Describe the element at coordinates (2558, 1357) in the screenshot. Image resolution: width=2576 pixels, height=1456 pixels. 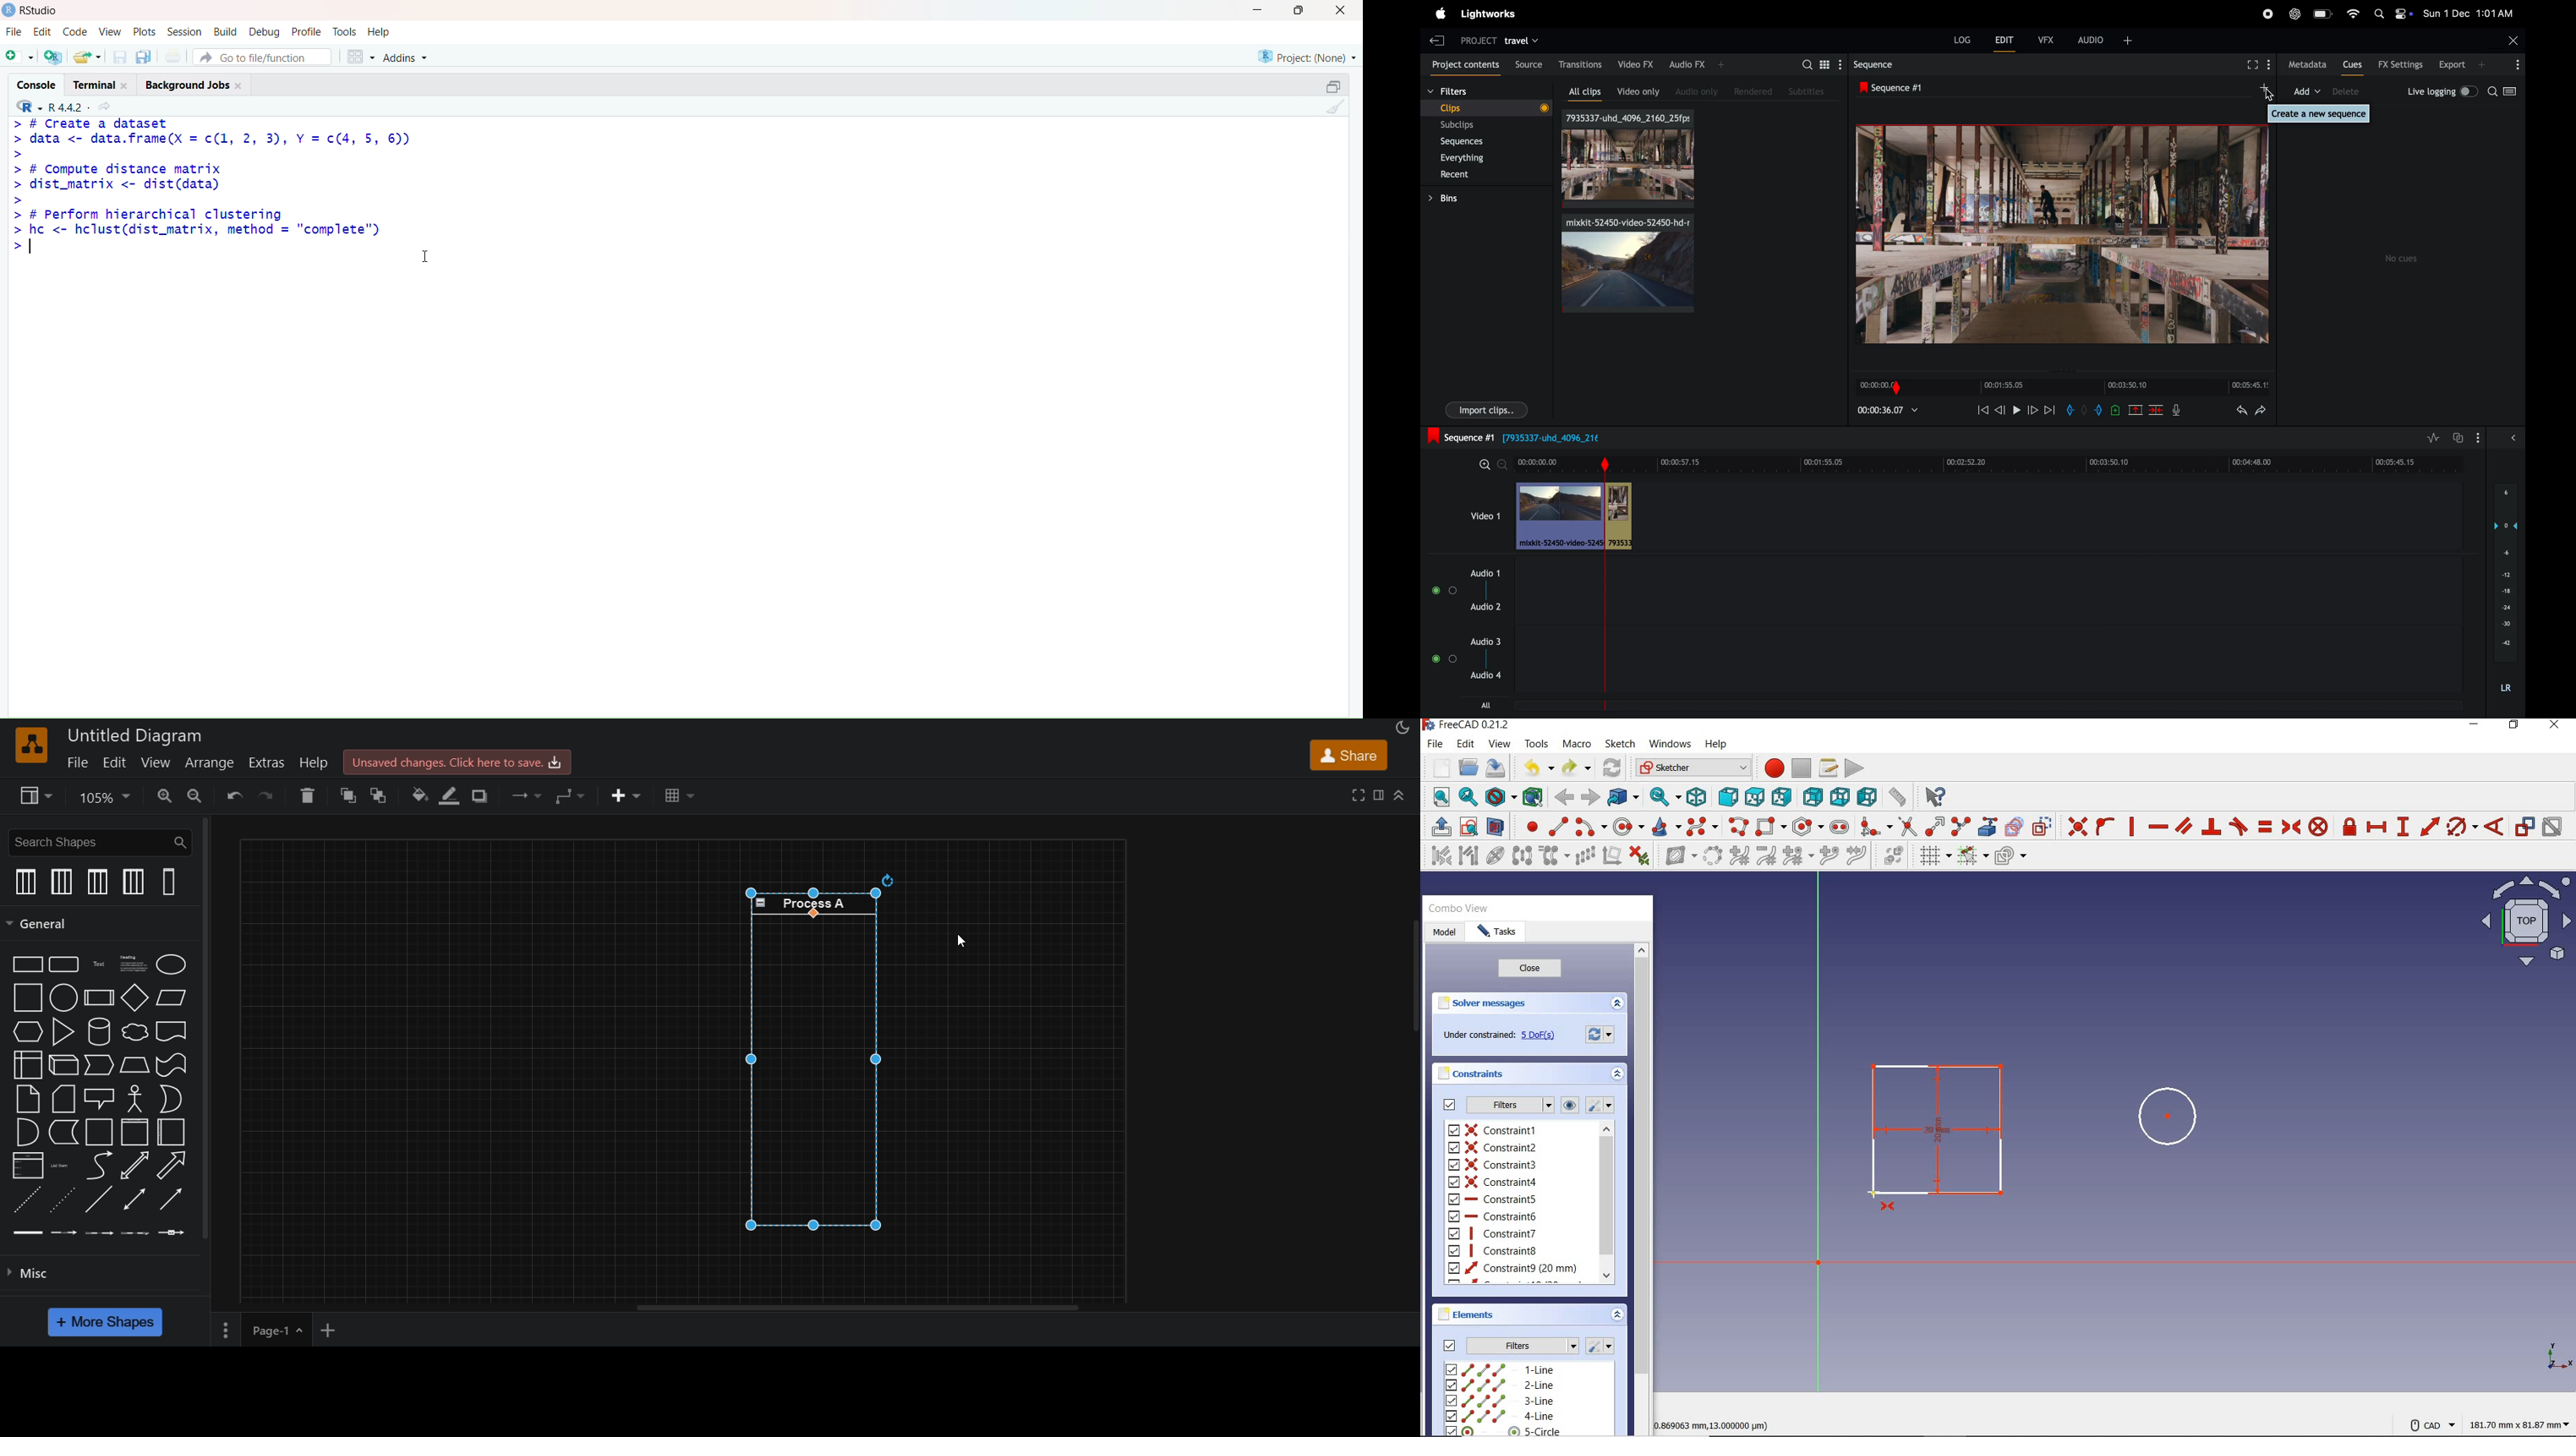
I see `xyz view` at that location.